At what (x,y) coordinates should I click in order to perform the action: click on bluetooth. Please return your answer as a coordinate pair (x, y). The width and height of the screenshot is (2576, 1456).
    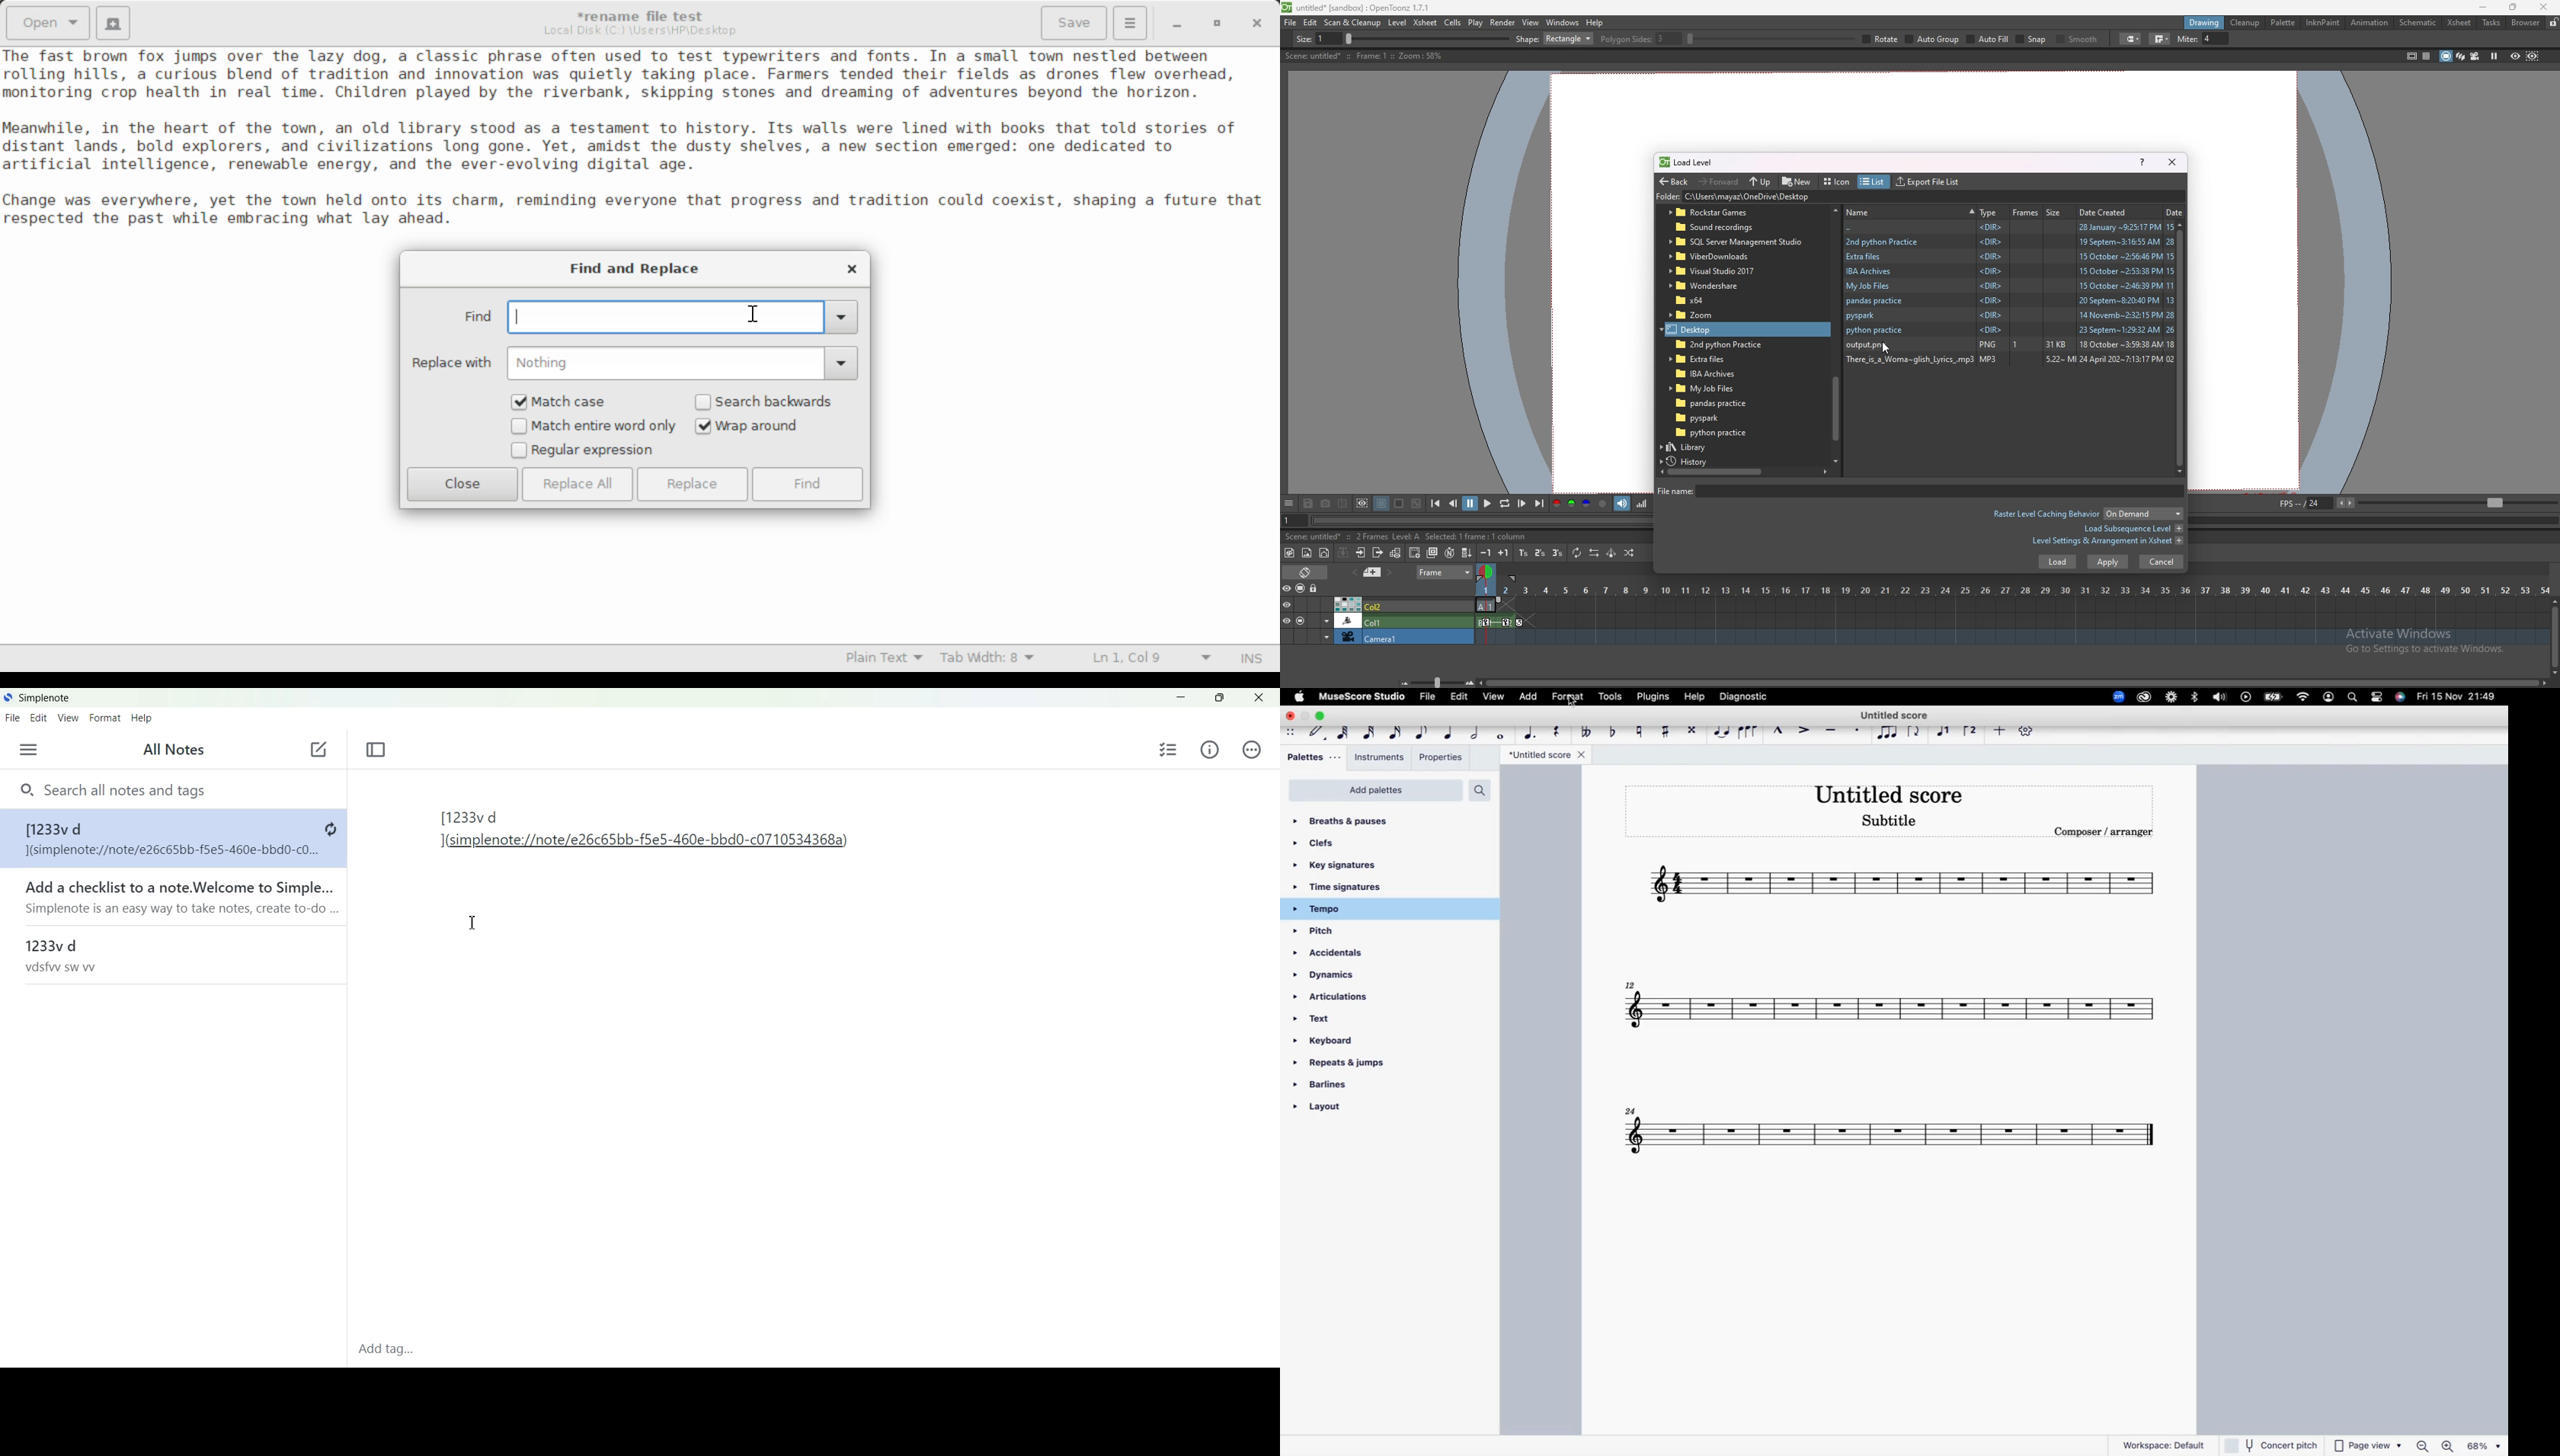
    Looking at the image, I should click on (2196, 700).